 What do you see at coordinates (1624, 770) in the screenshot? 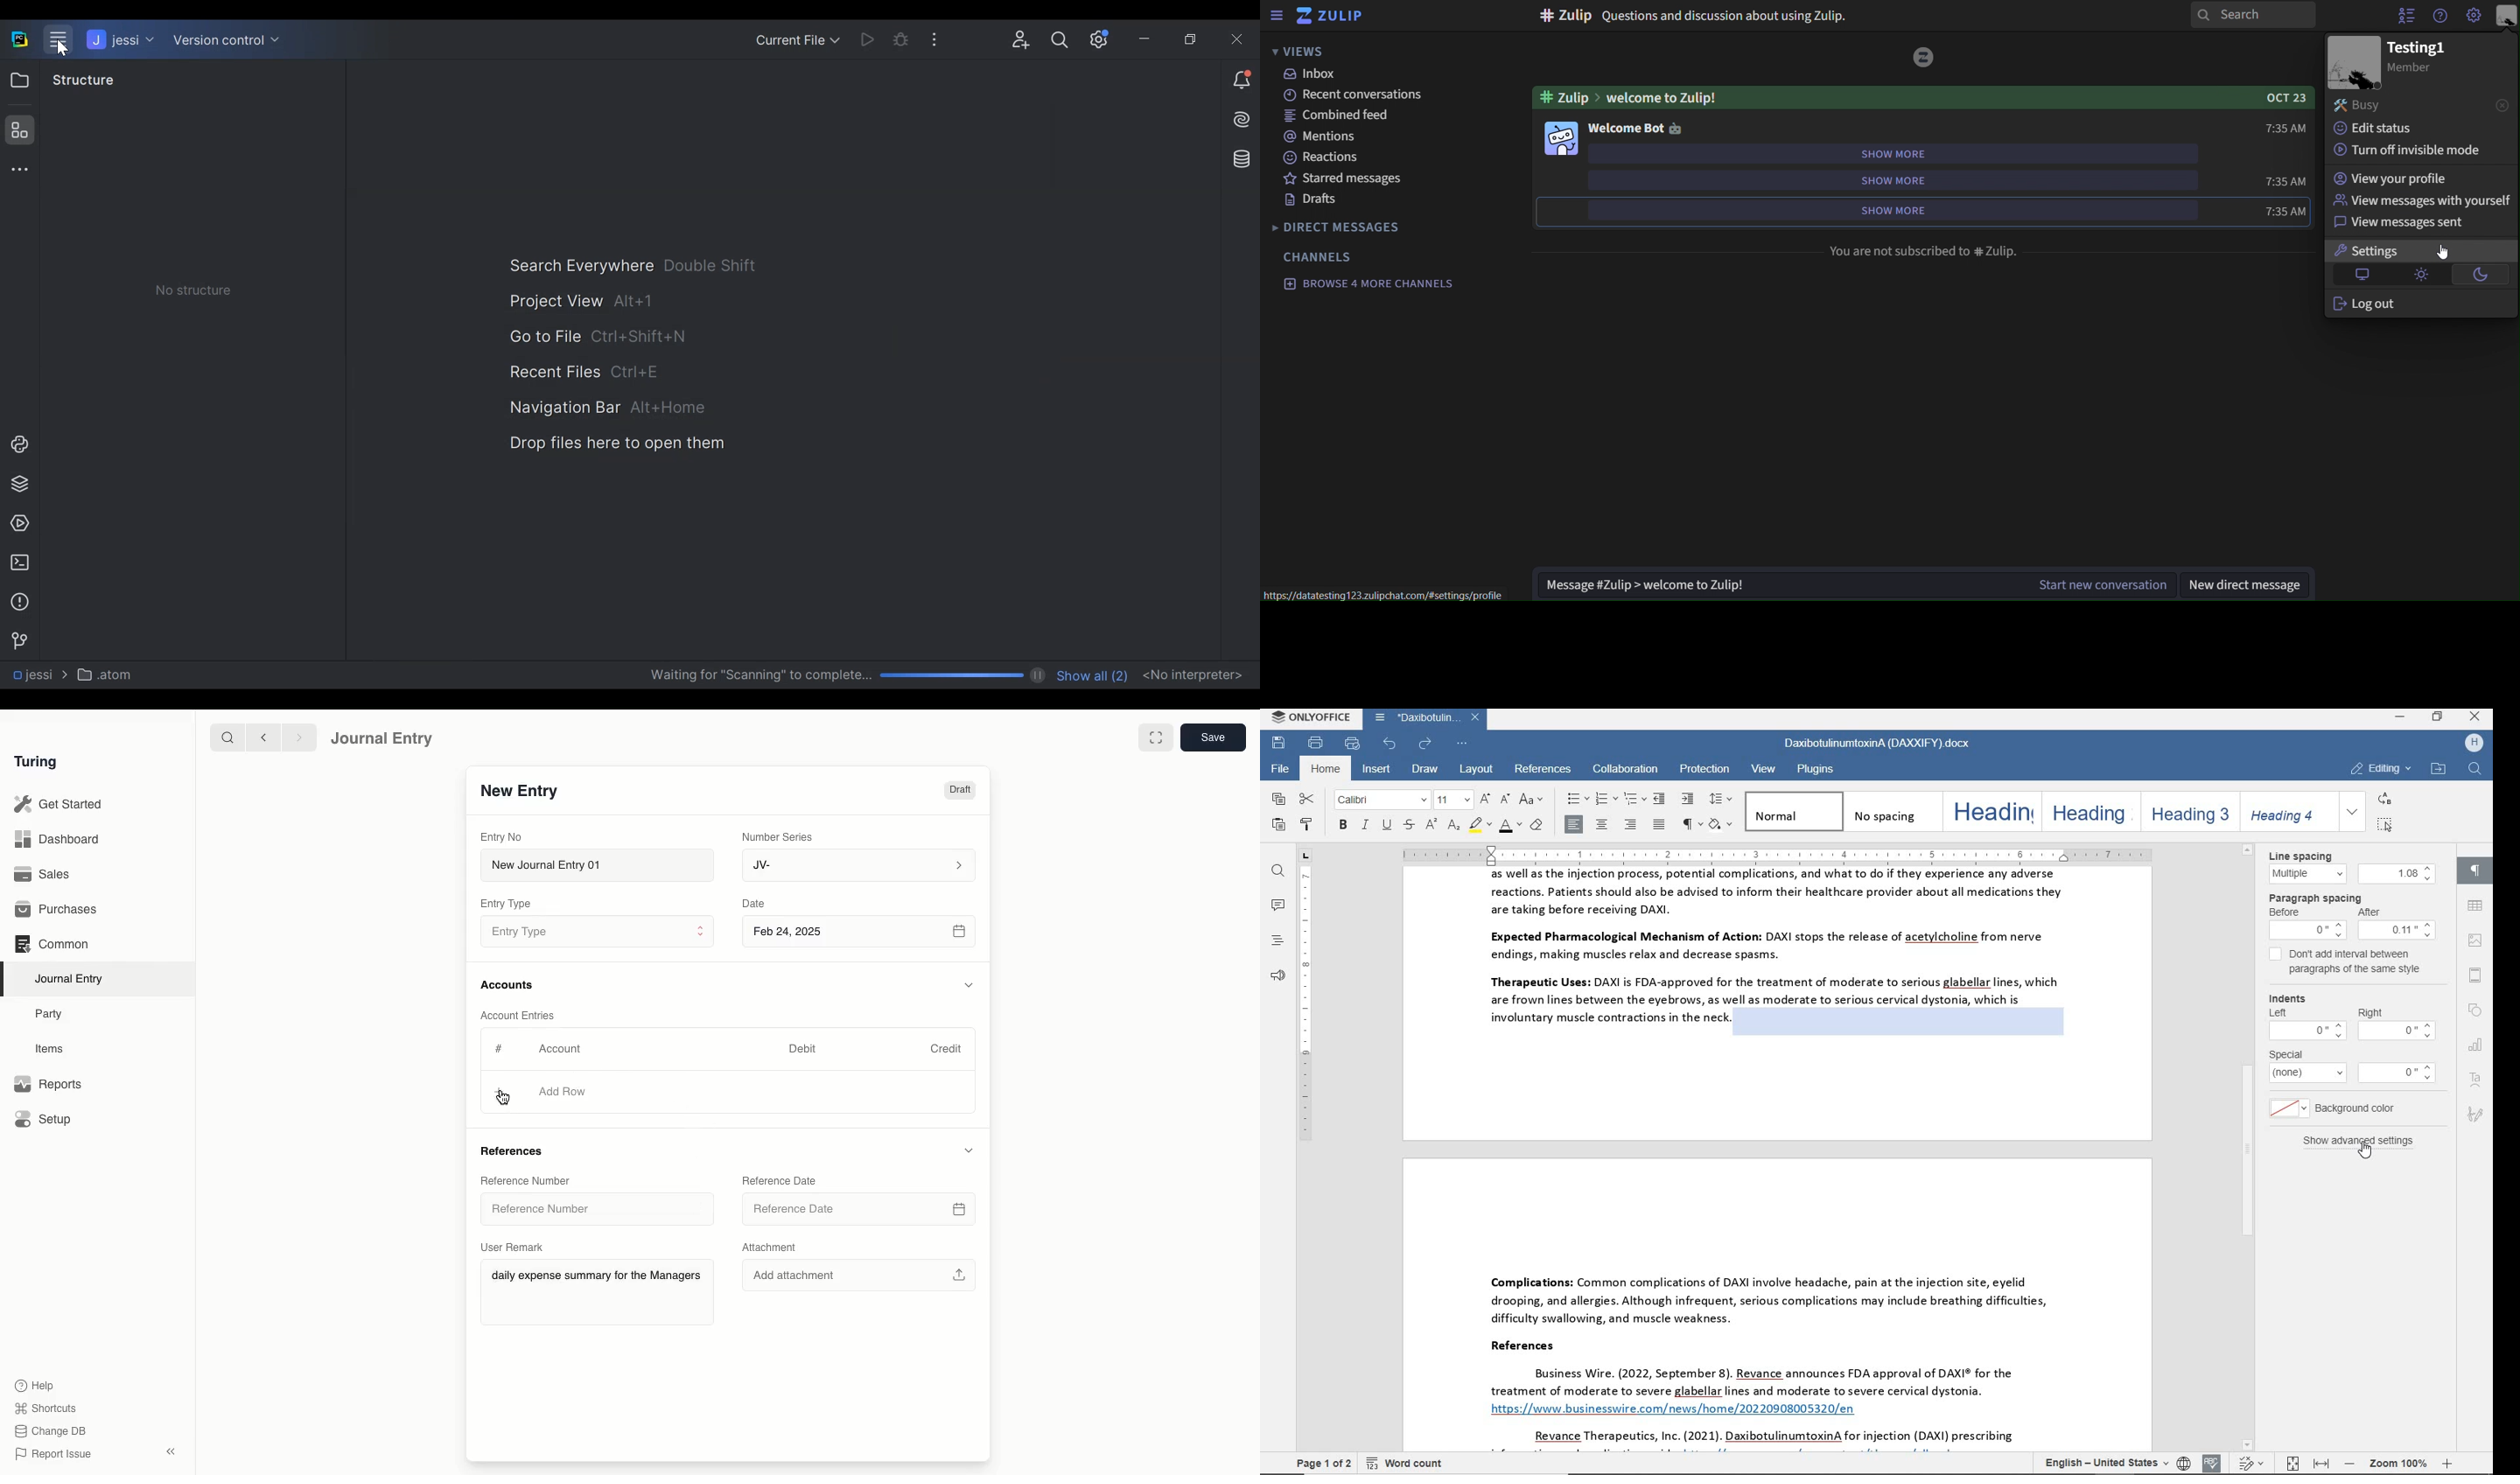
I see `collaboration` at bounding box center [1624, 770].